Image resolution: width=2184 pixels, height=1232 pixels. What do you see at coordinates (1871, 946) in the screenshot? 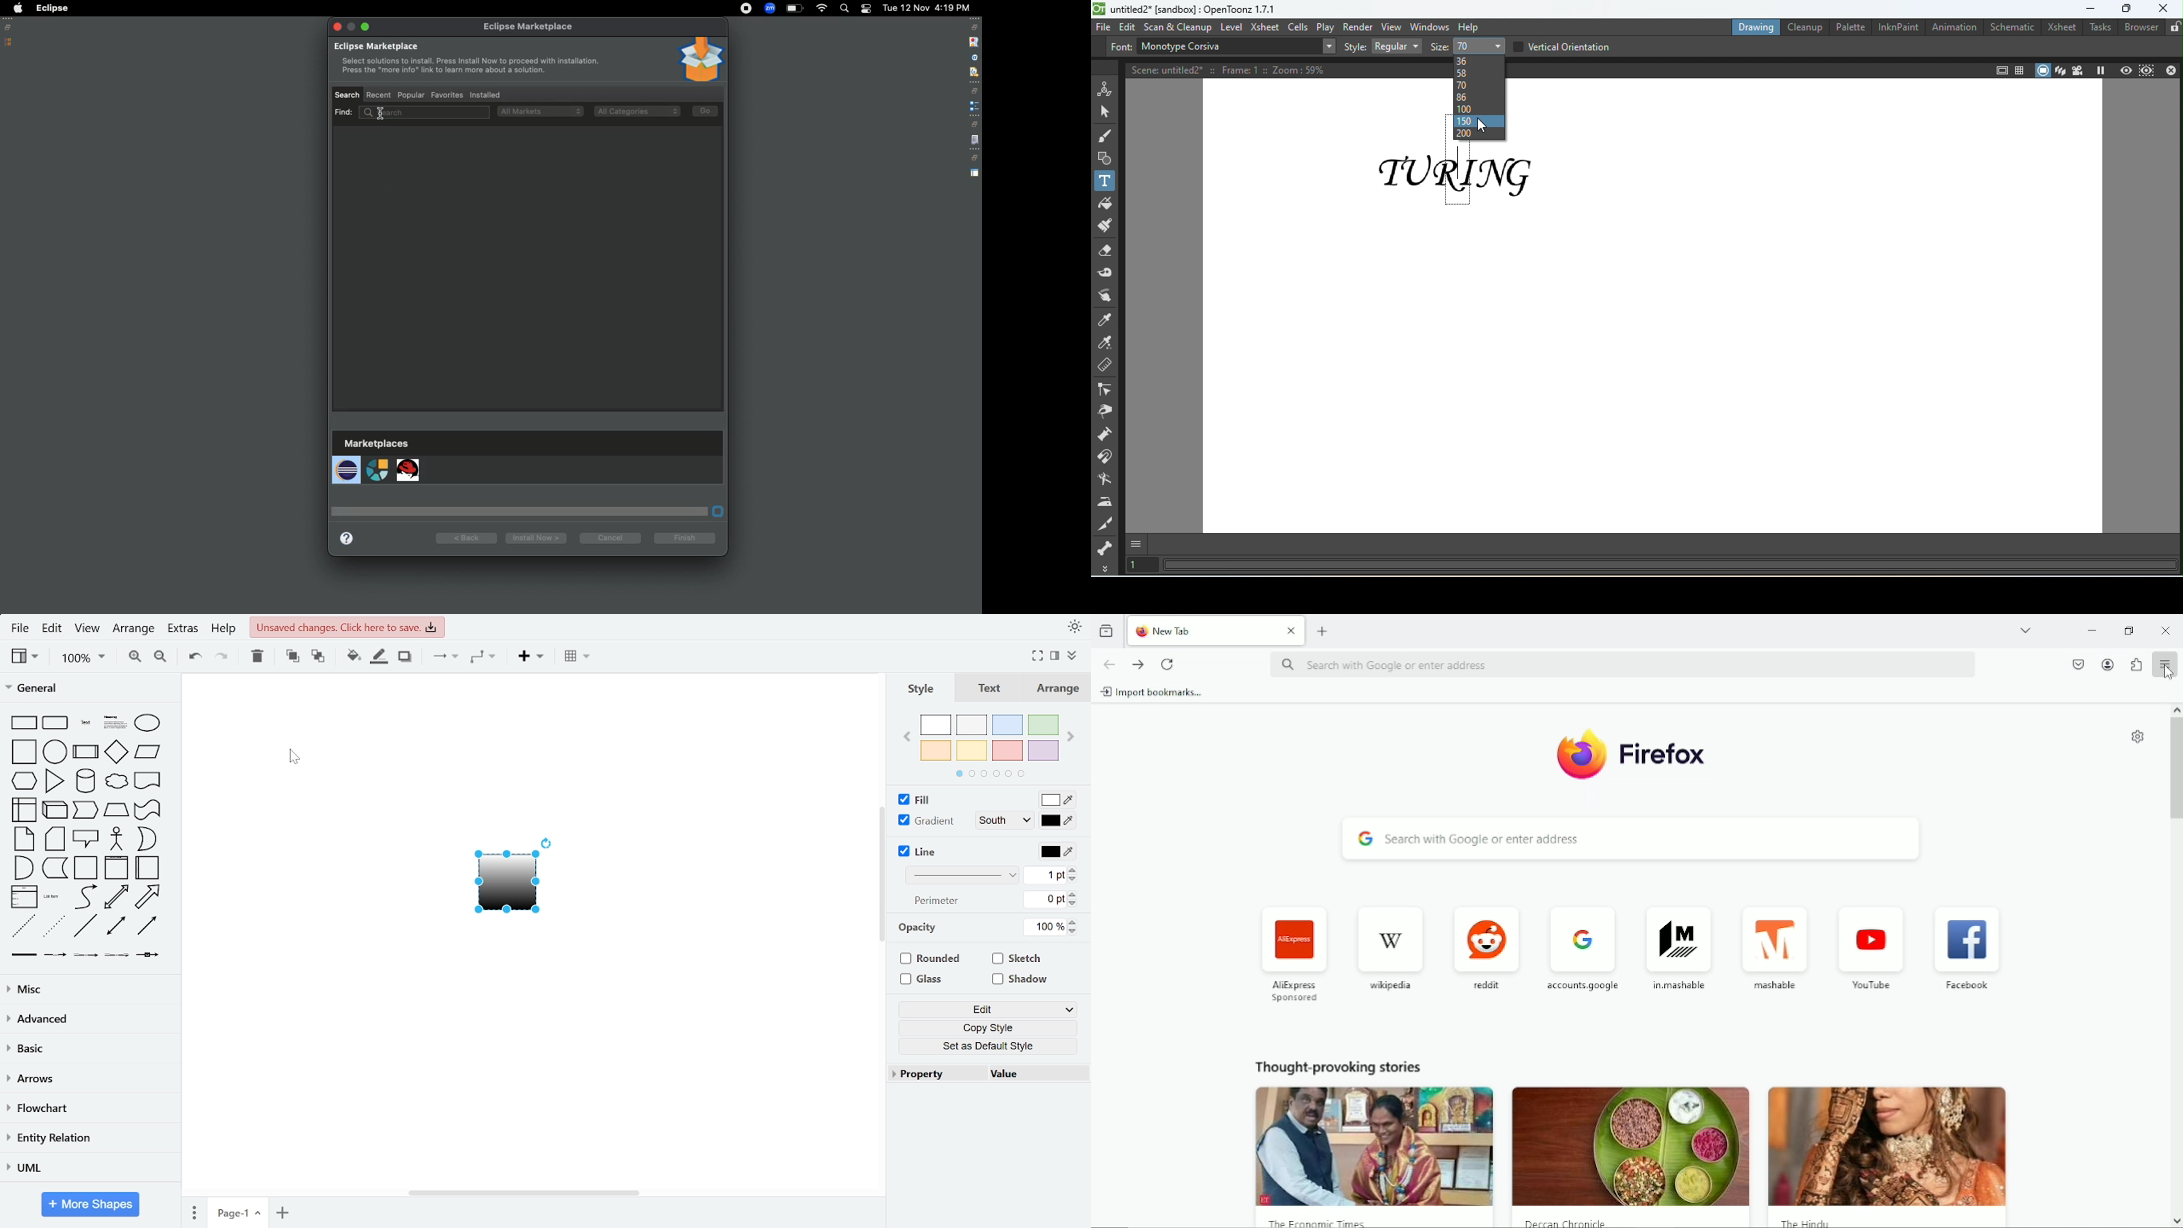
I see `youtube` at bounding box center [1871, 946].